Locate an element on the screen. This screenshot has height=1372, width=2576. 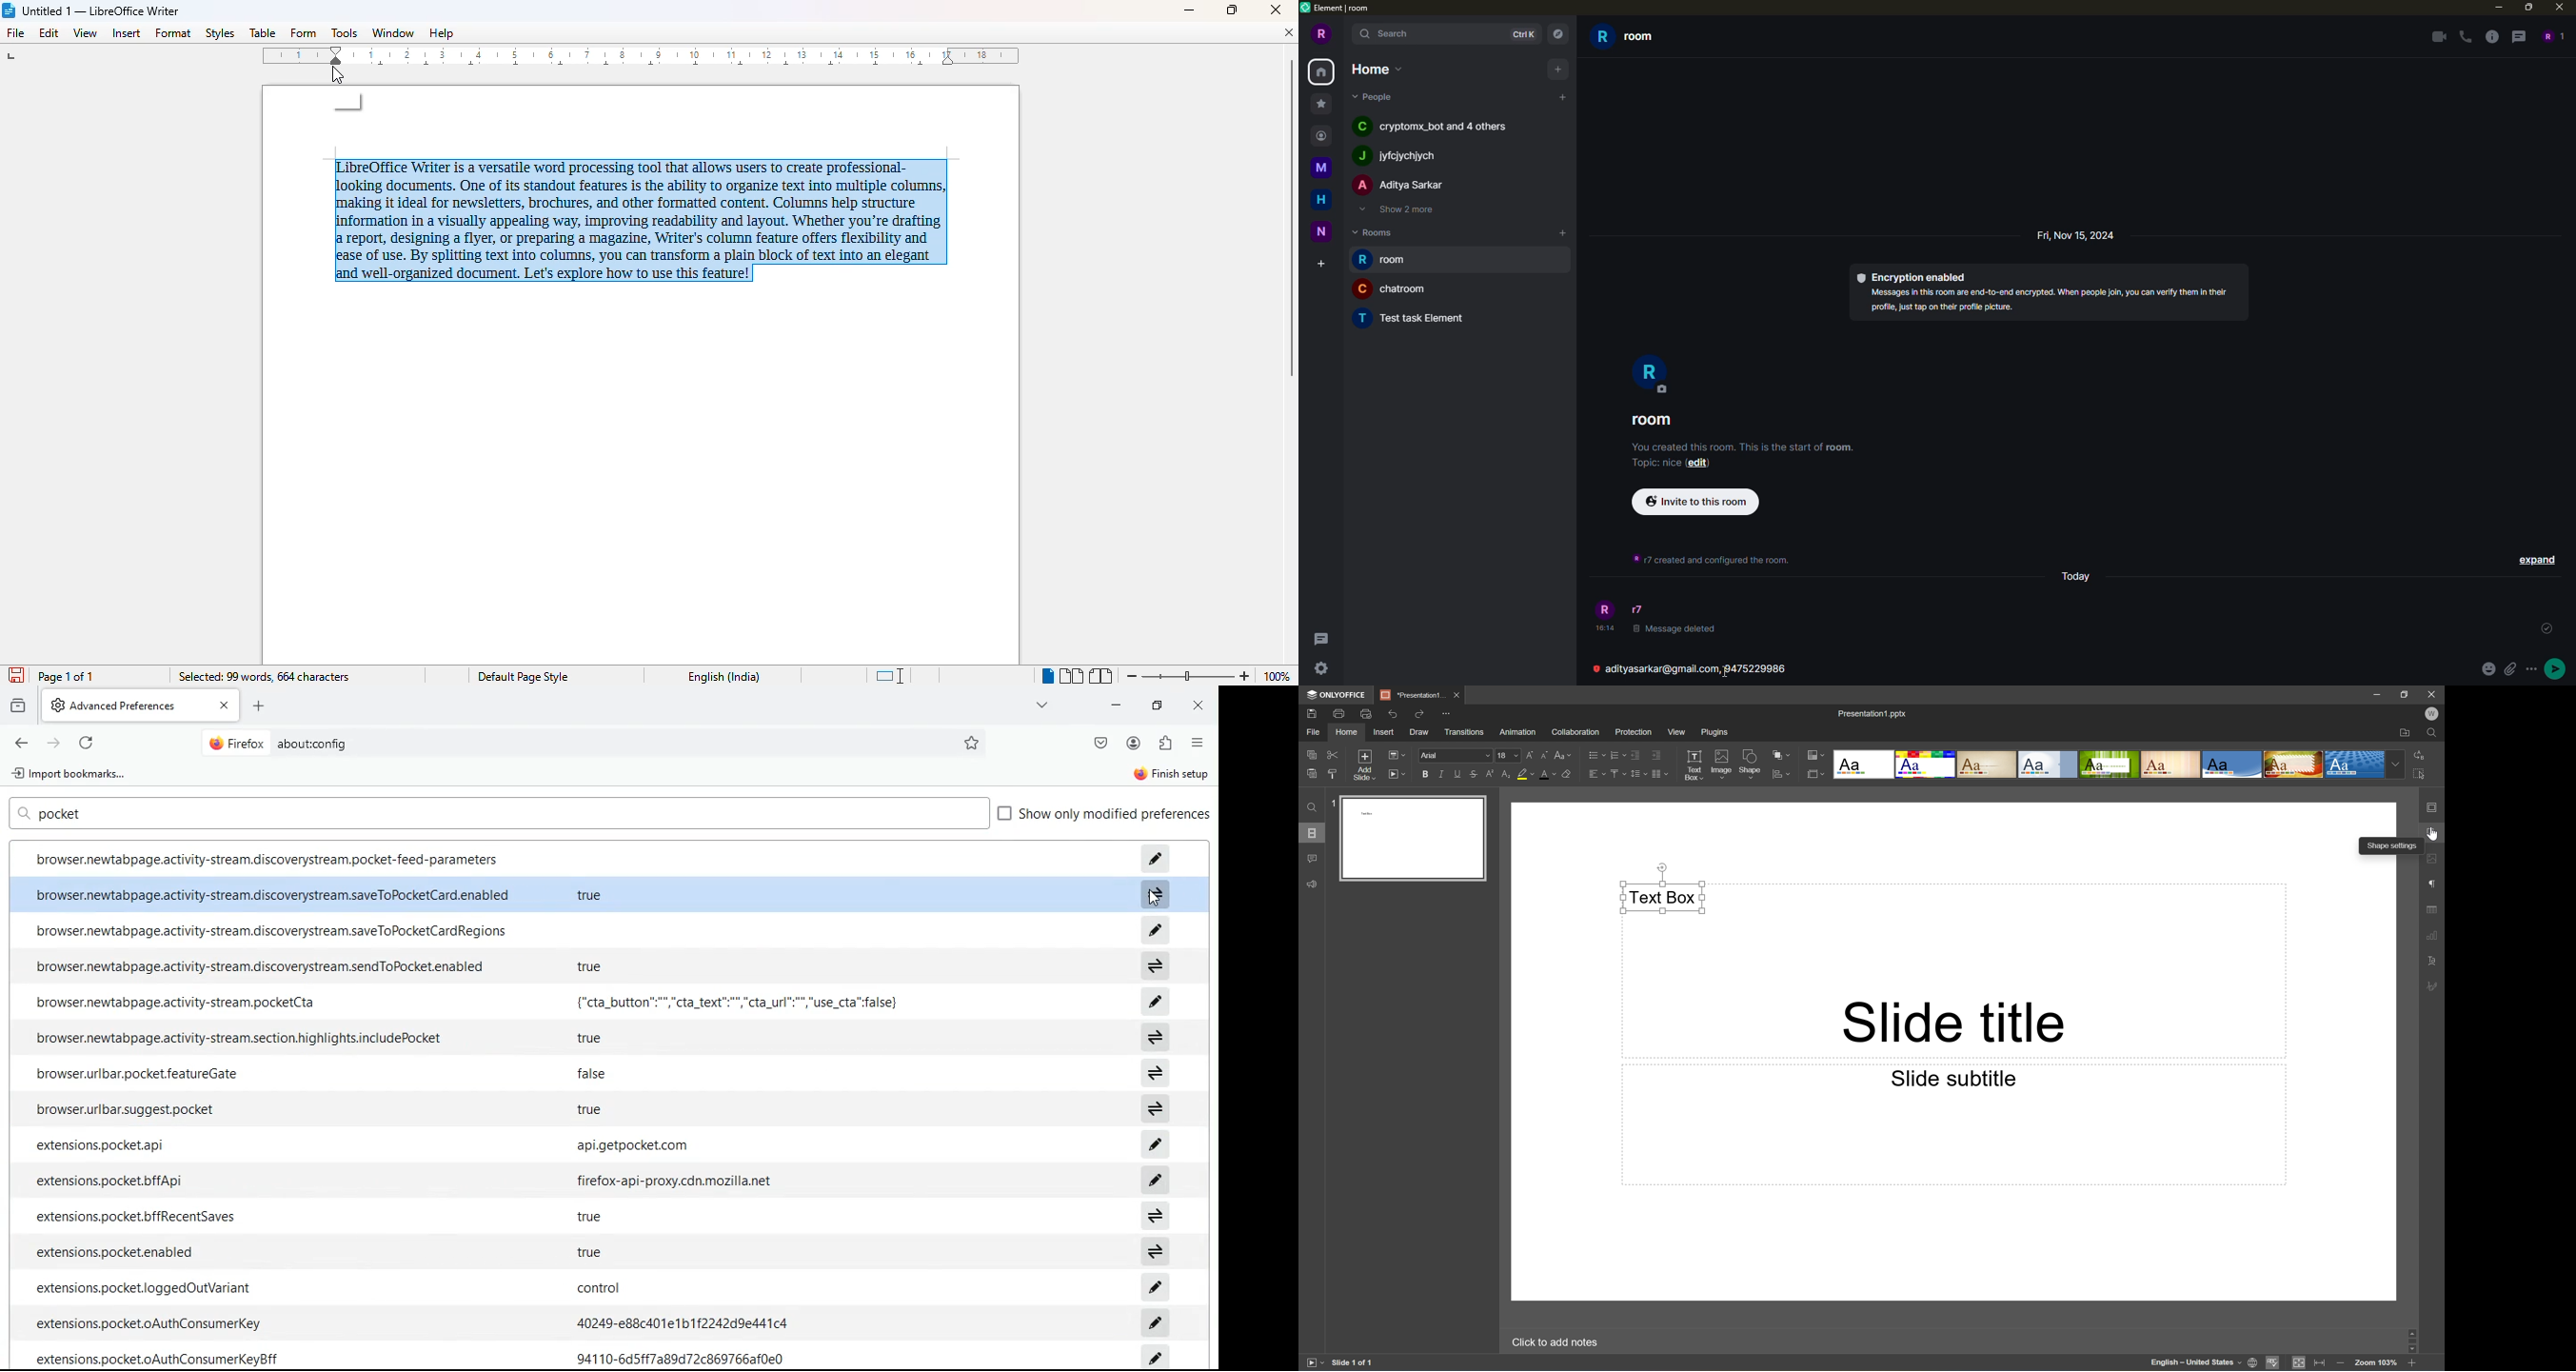
Collaboration is located at coordinates (1575, 732).